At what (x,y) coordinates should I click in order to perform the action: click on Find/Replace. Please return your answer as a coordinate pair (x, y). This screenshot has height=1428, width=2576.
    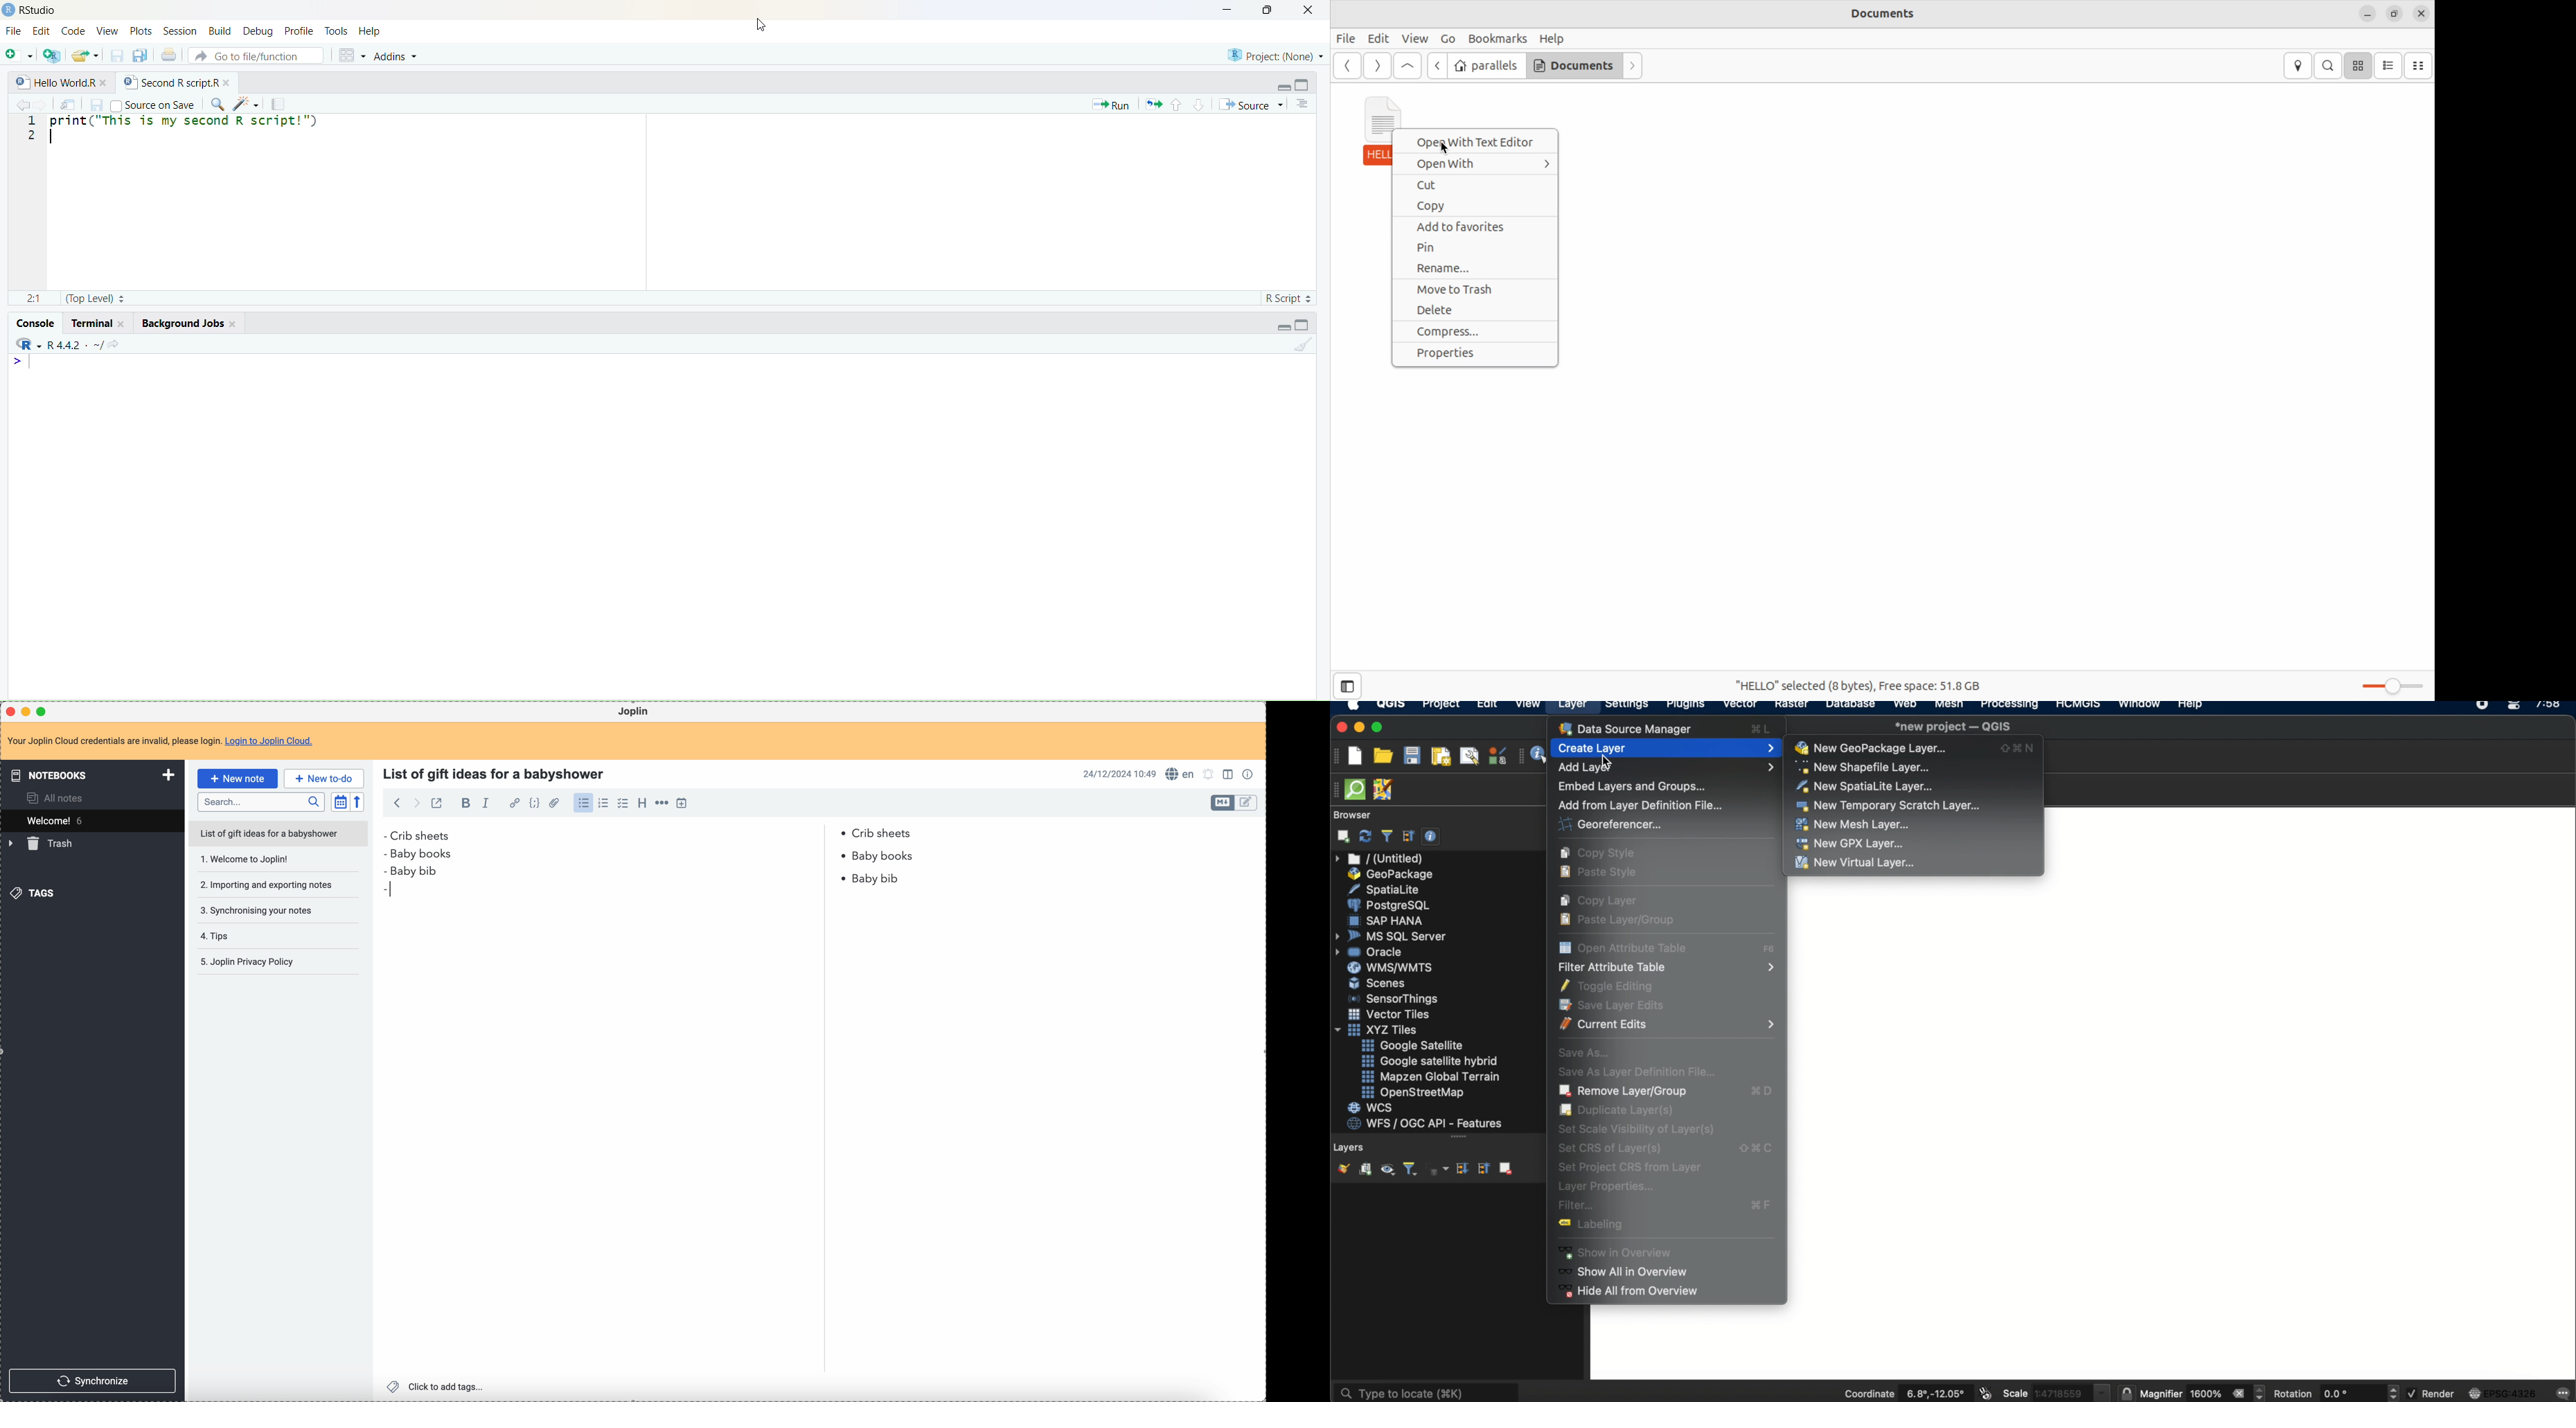
    Looking at the image, I should click on (215, 105).